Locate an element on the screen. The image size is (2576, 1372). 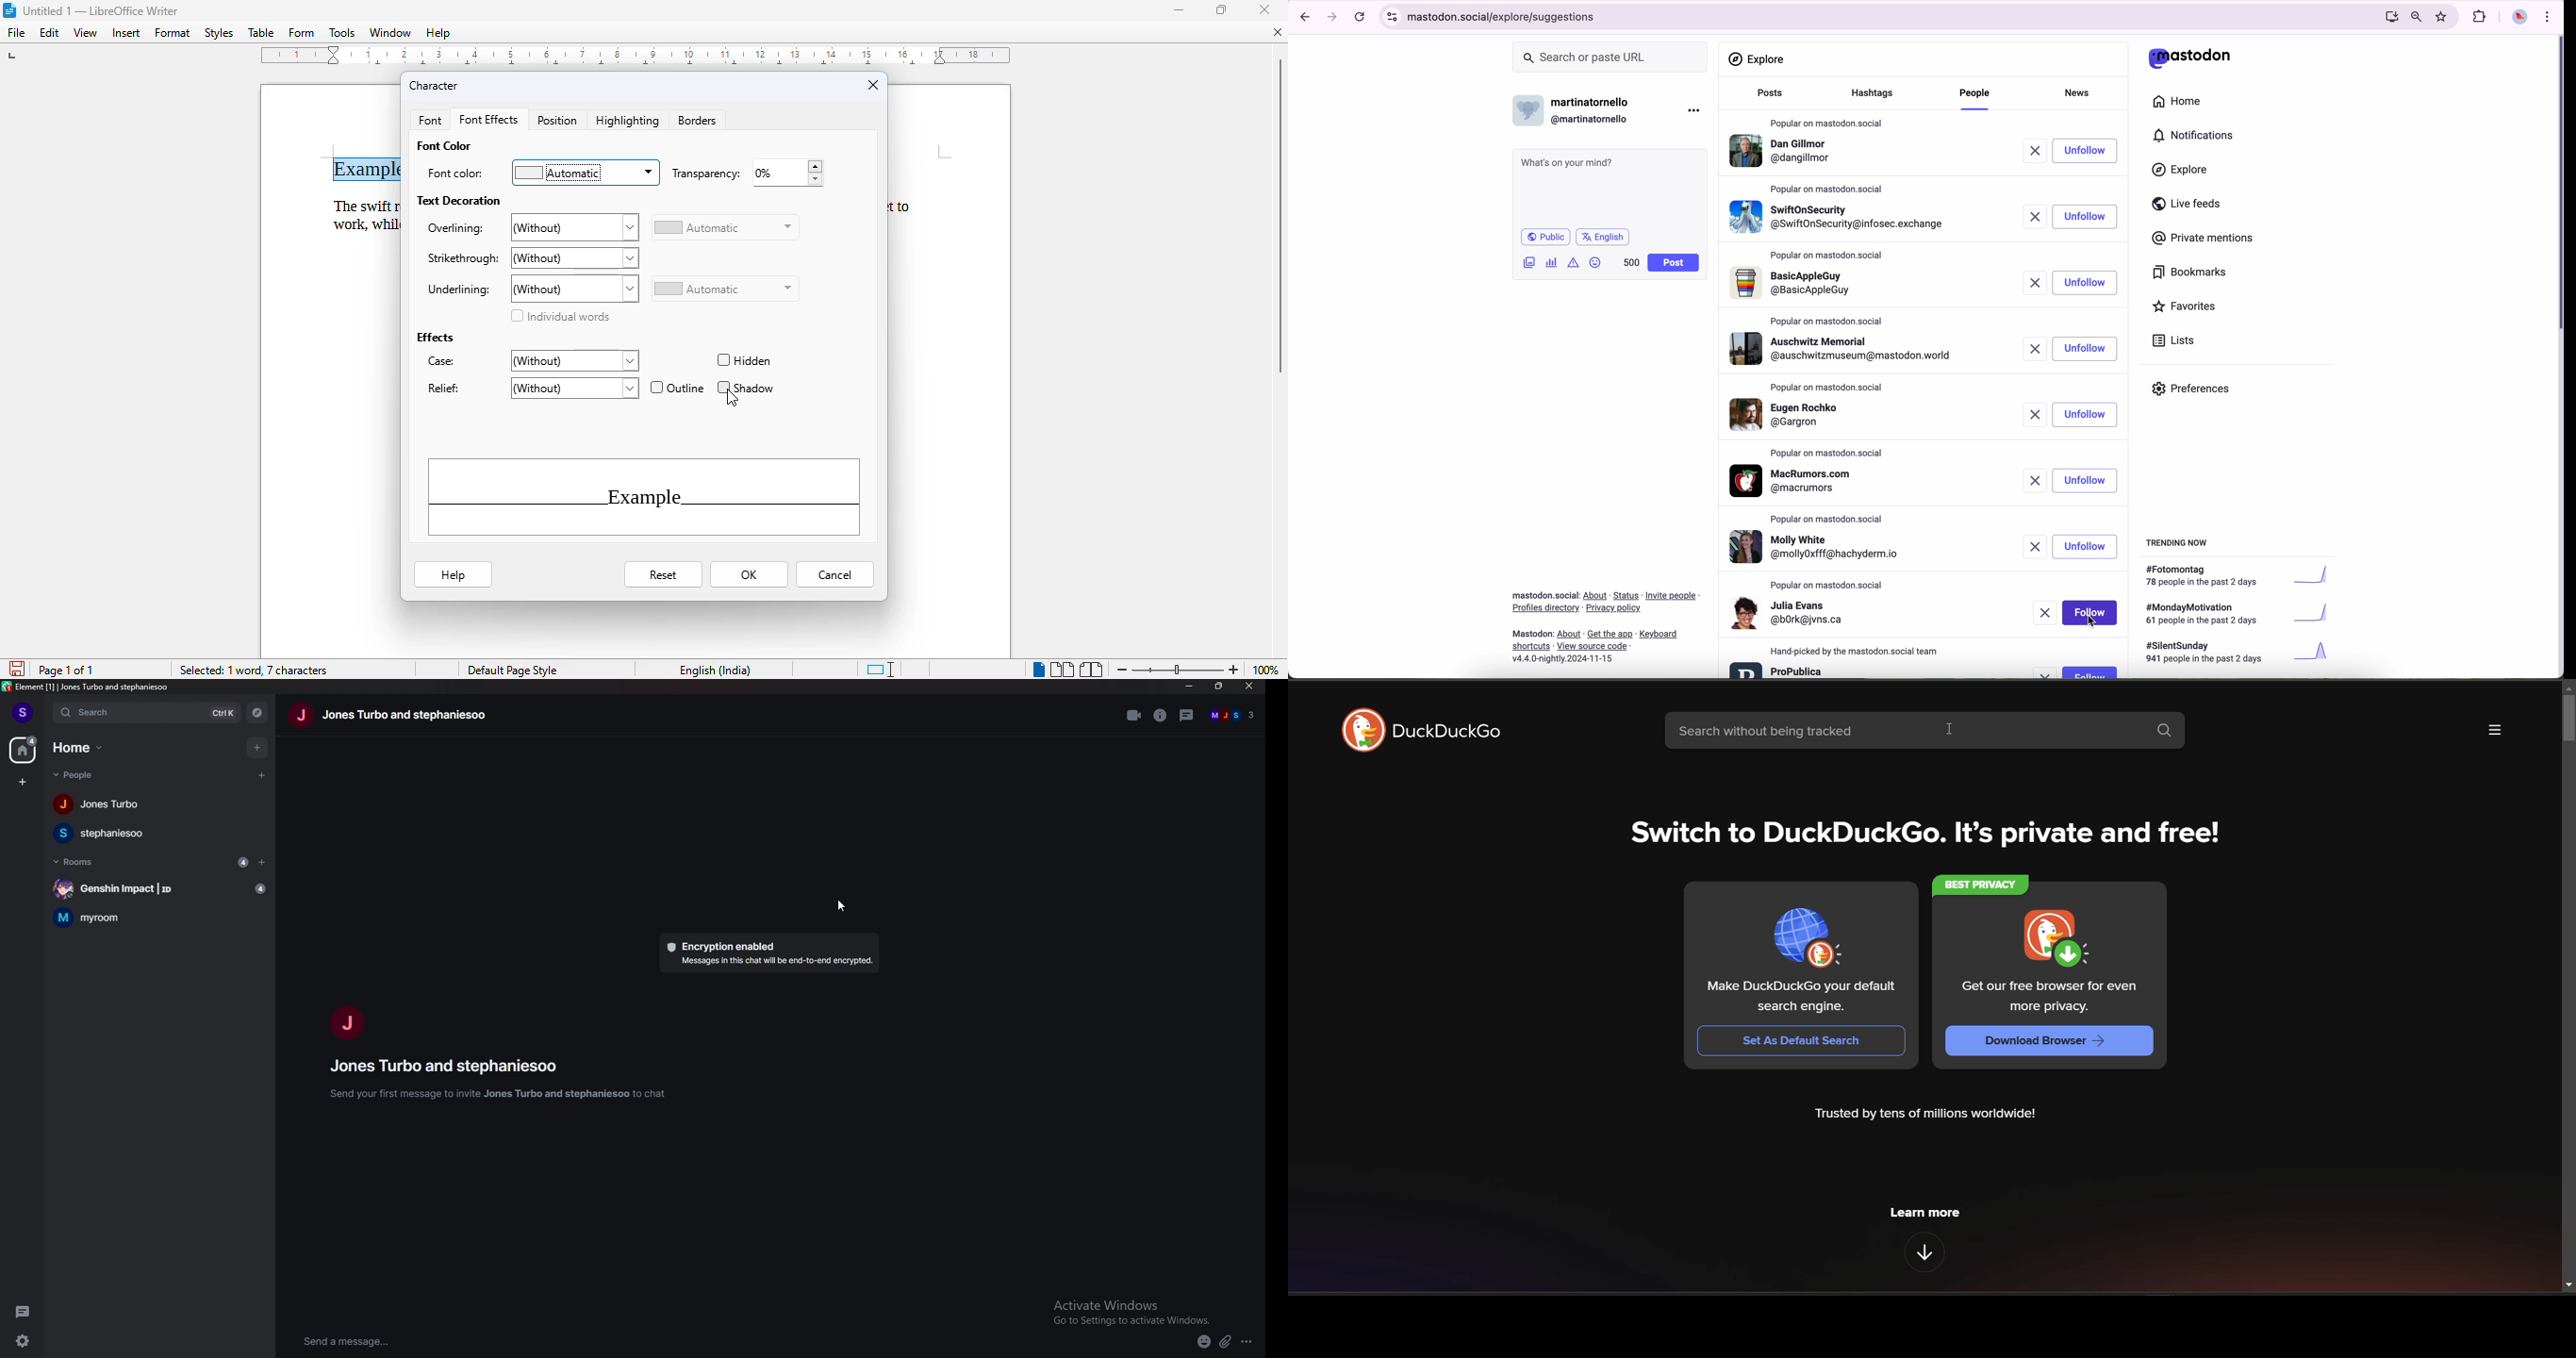
extensions is located at coordinates (2481, 17).